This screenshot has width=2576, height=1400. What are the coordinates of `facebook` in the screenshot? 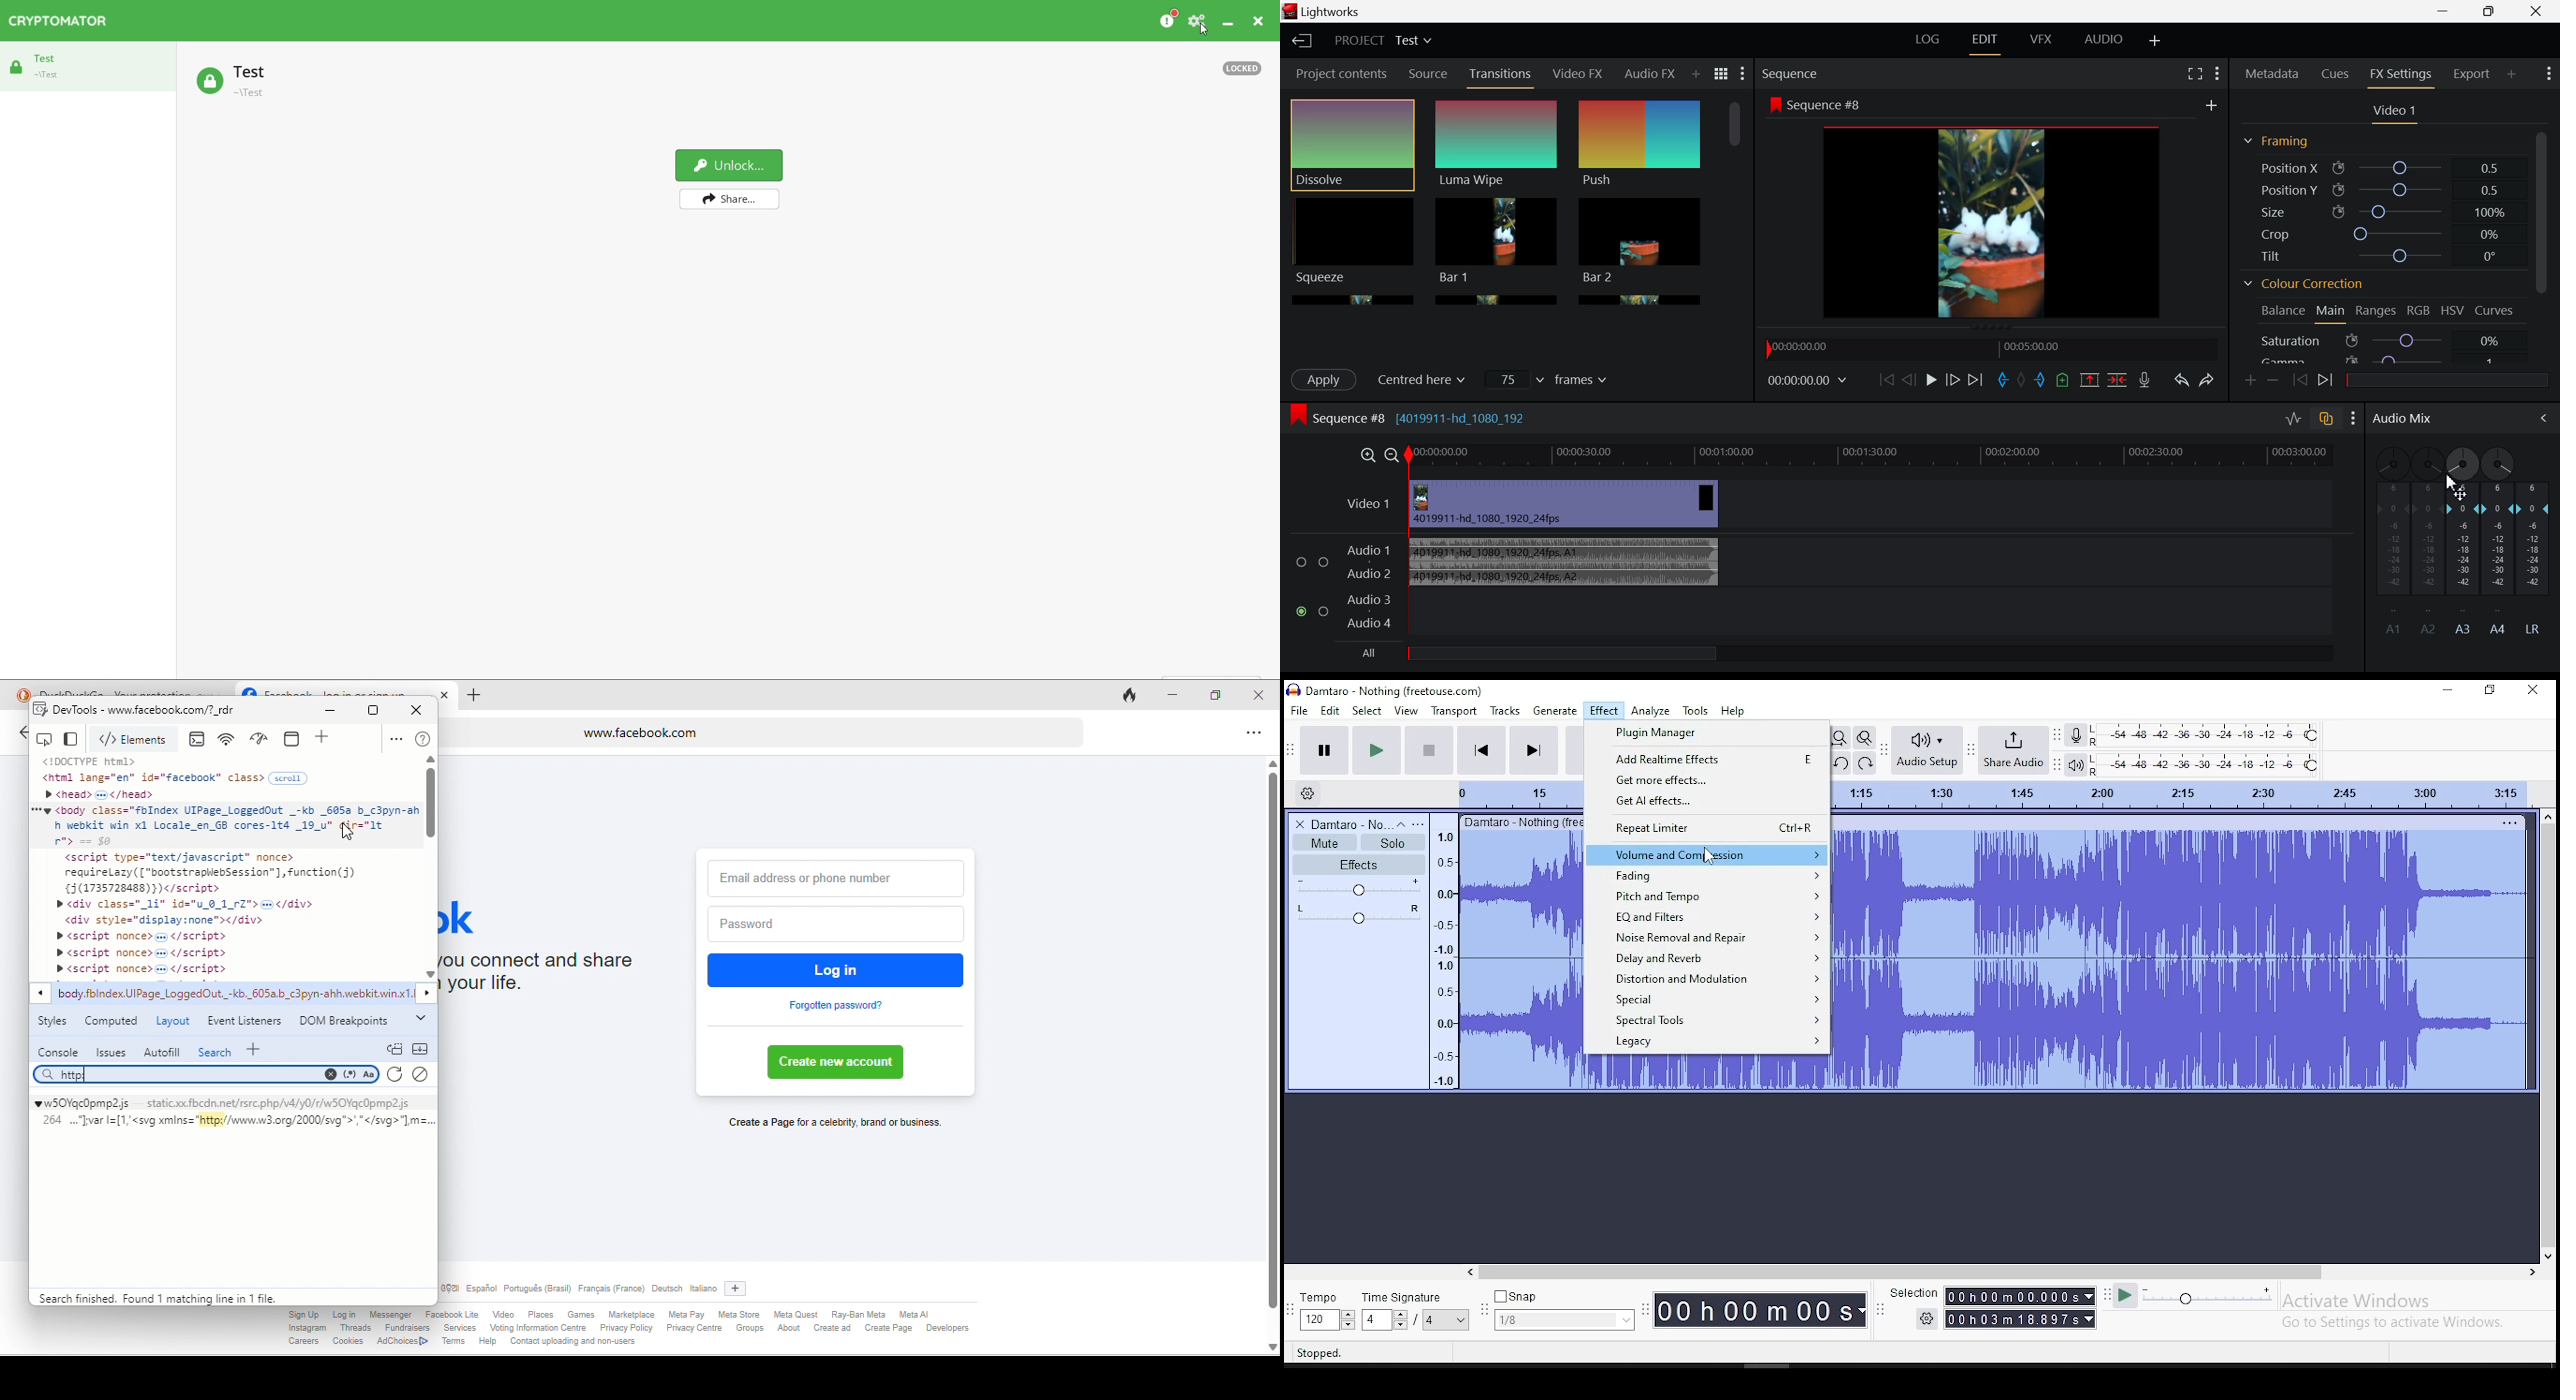 It's located at (474, 916).